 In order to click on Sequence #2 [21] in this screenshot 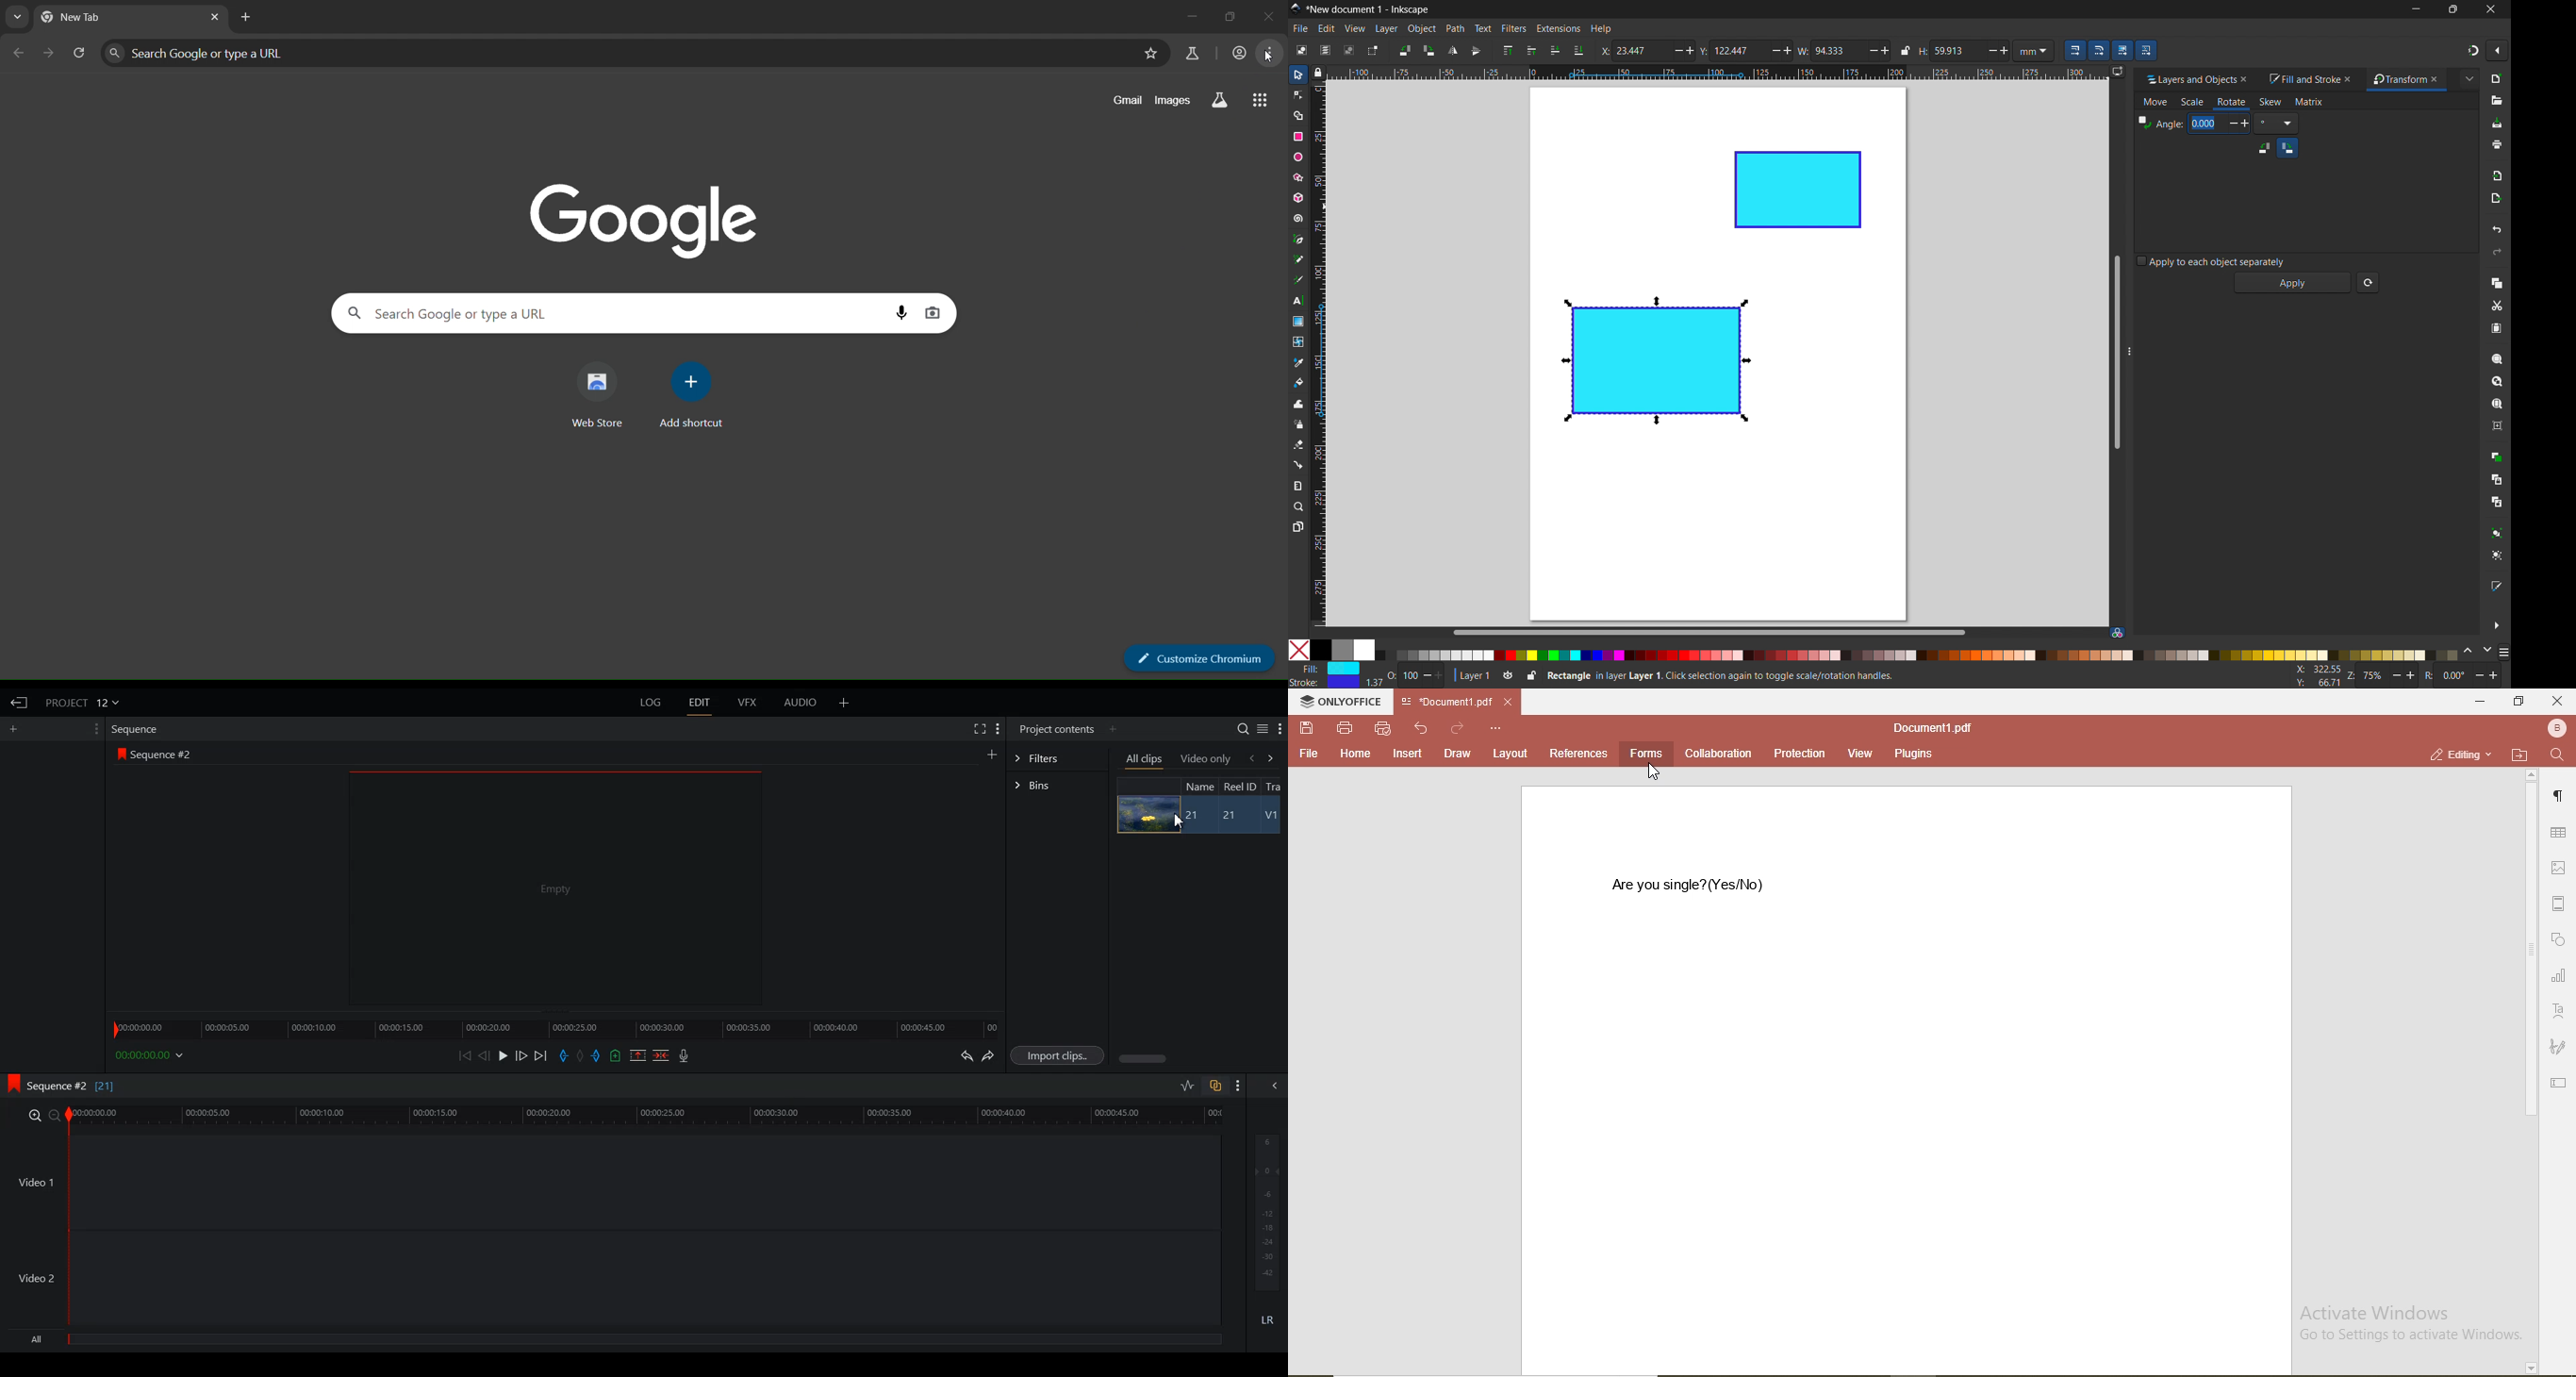, I will do `click(72, 1086)`.